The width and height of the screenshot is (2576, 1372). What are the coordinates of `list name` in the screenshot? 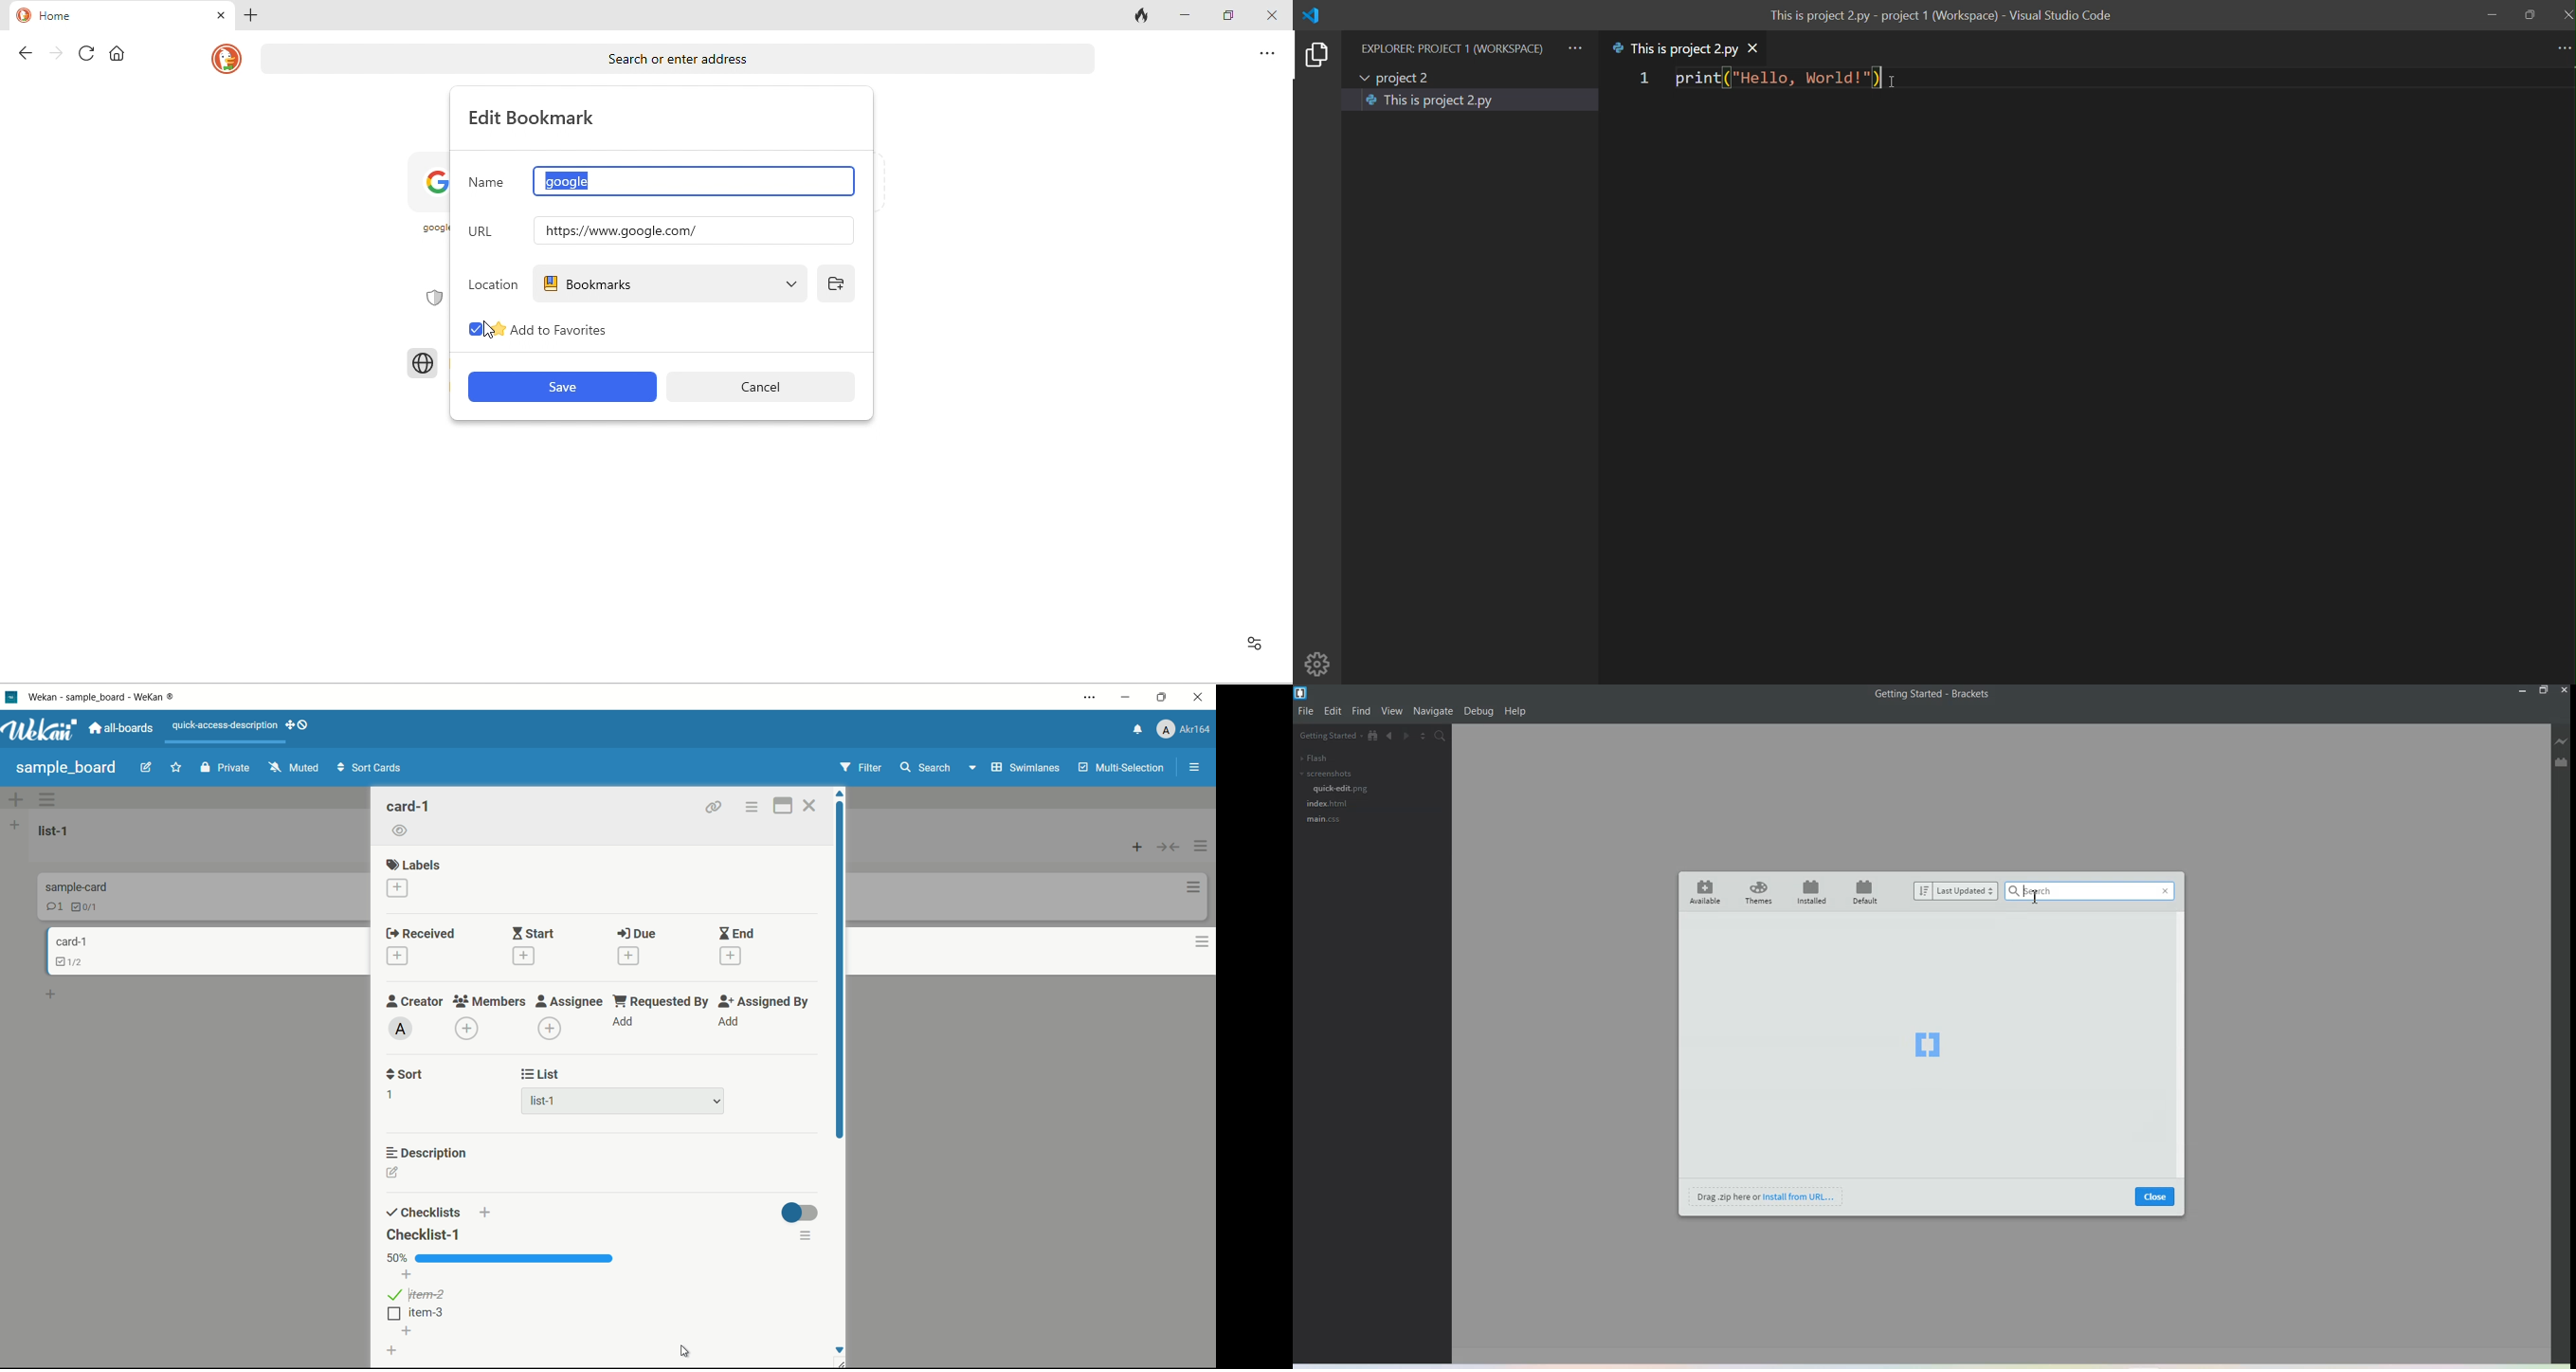 It's located at (58, 831).